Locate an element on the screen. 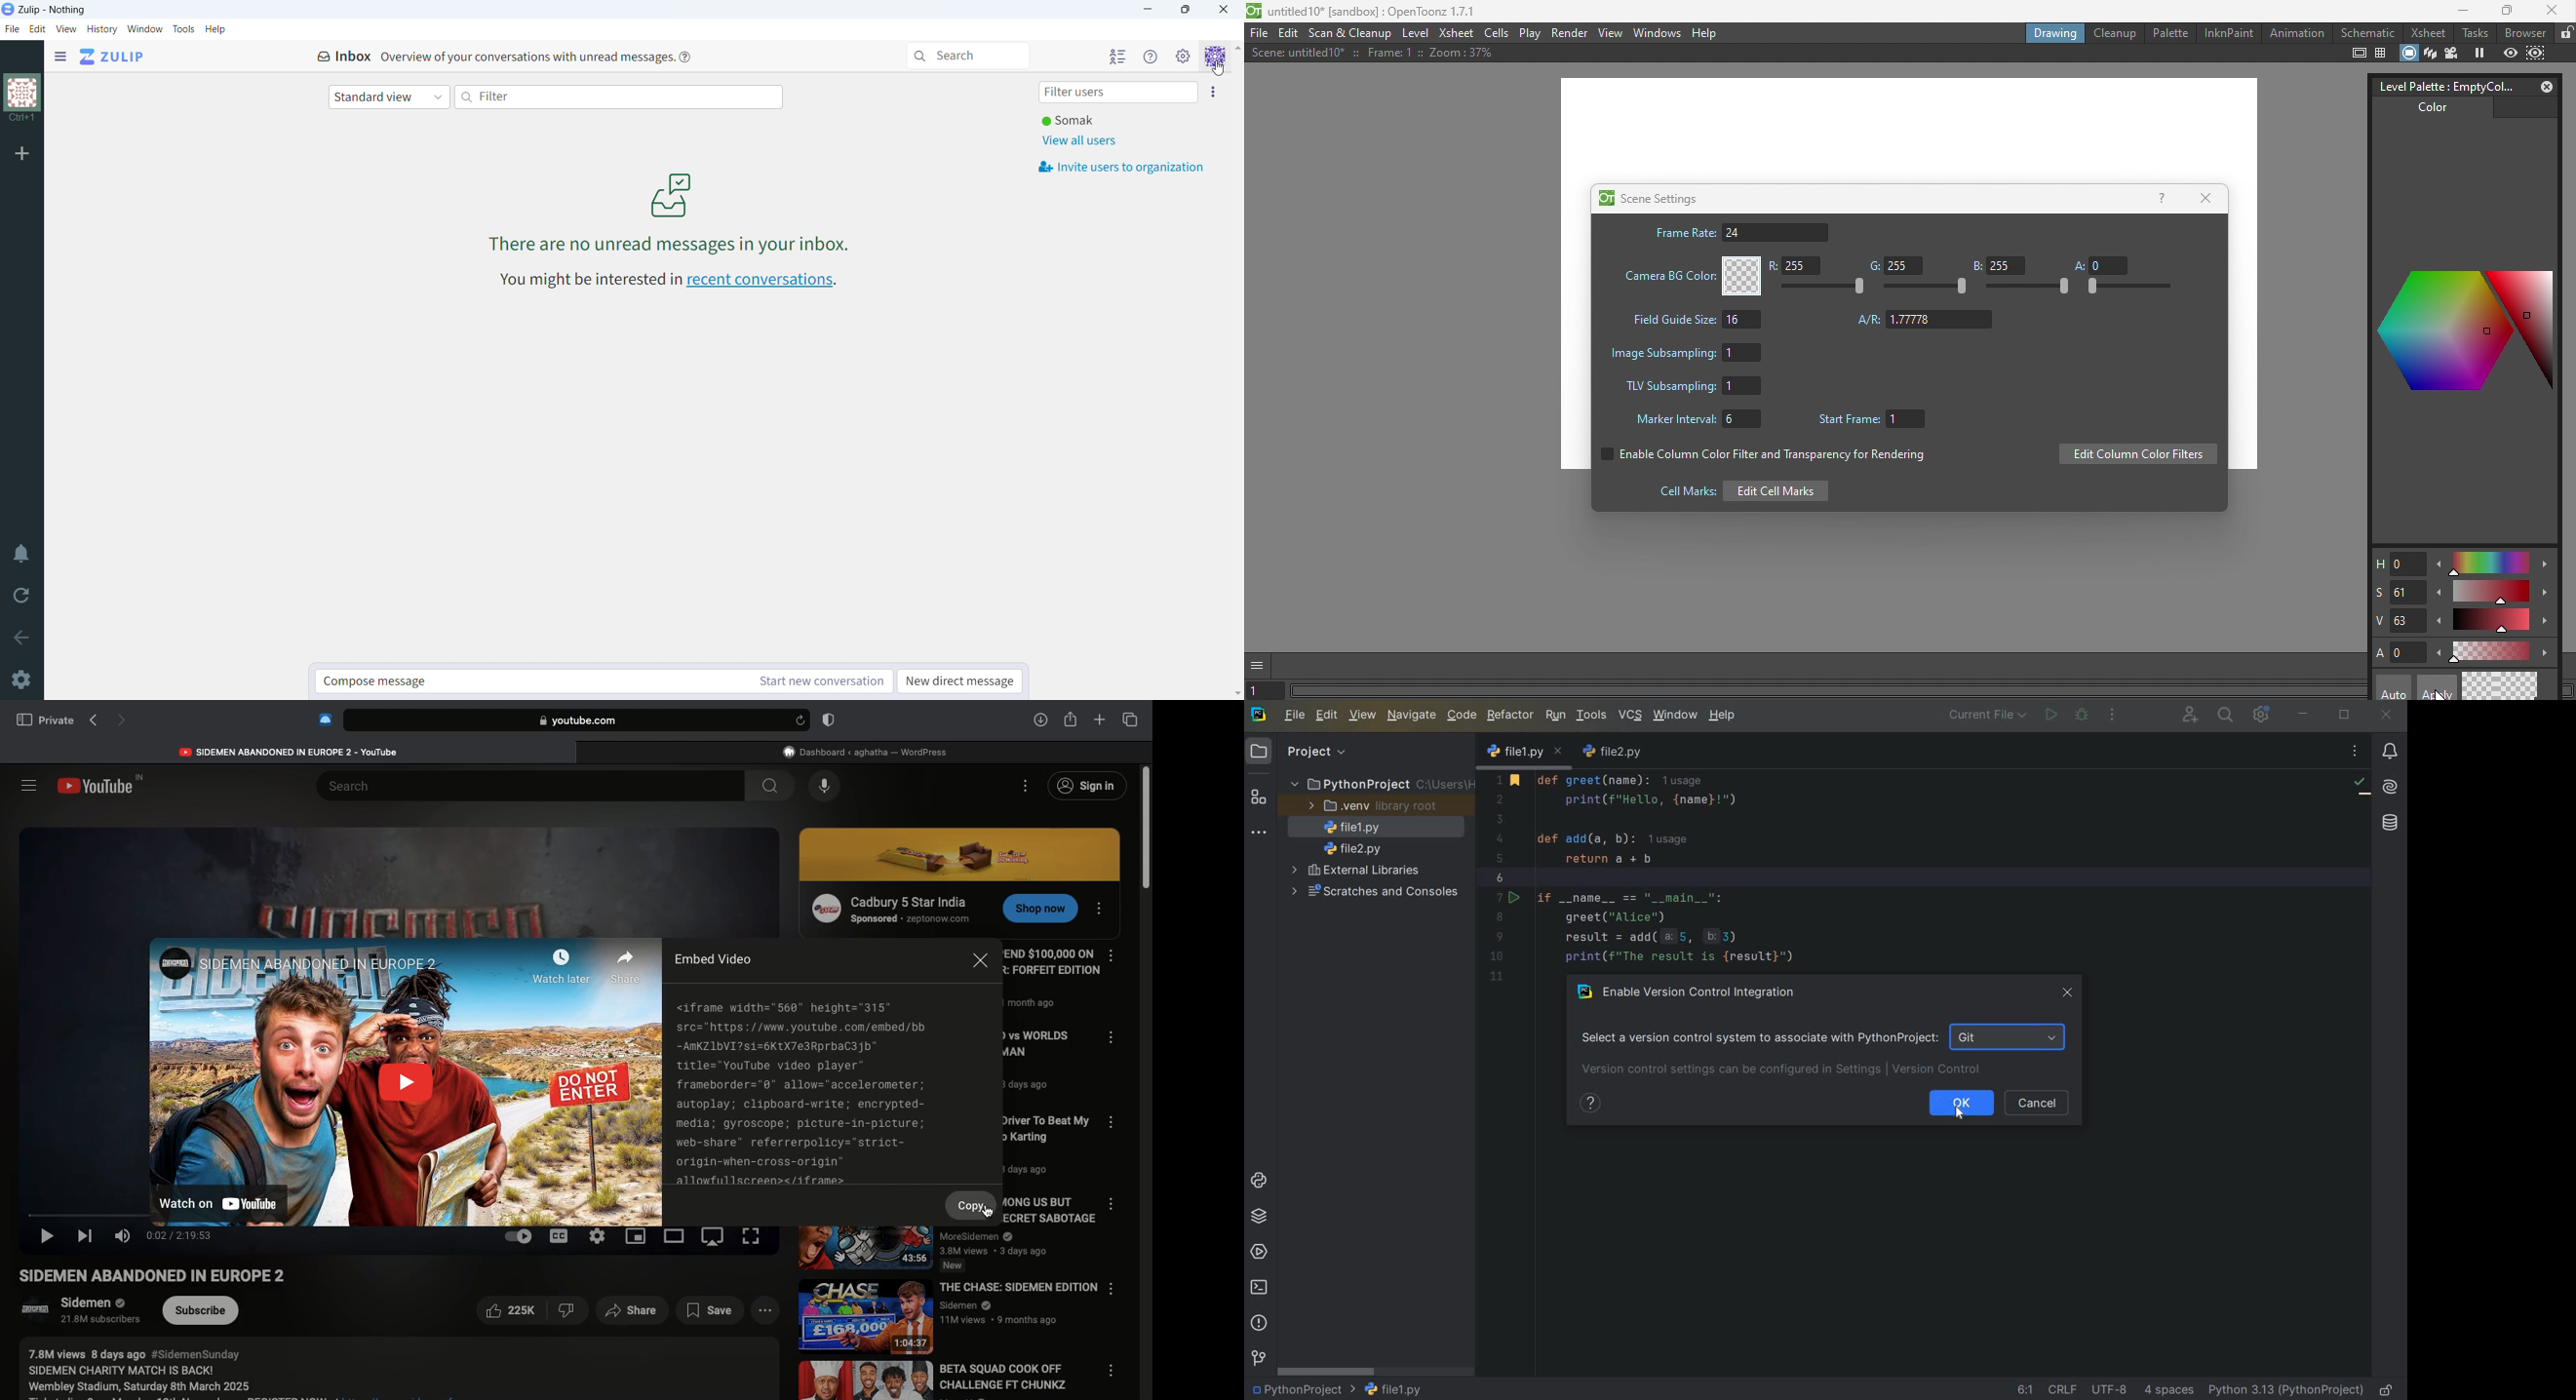 This screenshot has width=2576, height=1400. Close is located at coordinates (981, 964).